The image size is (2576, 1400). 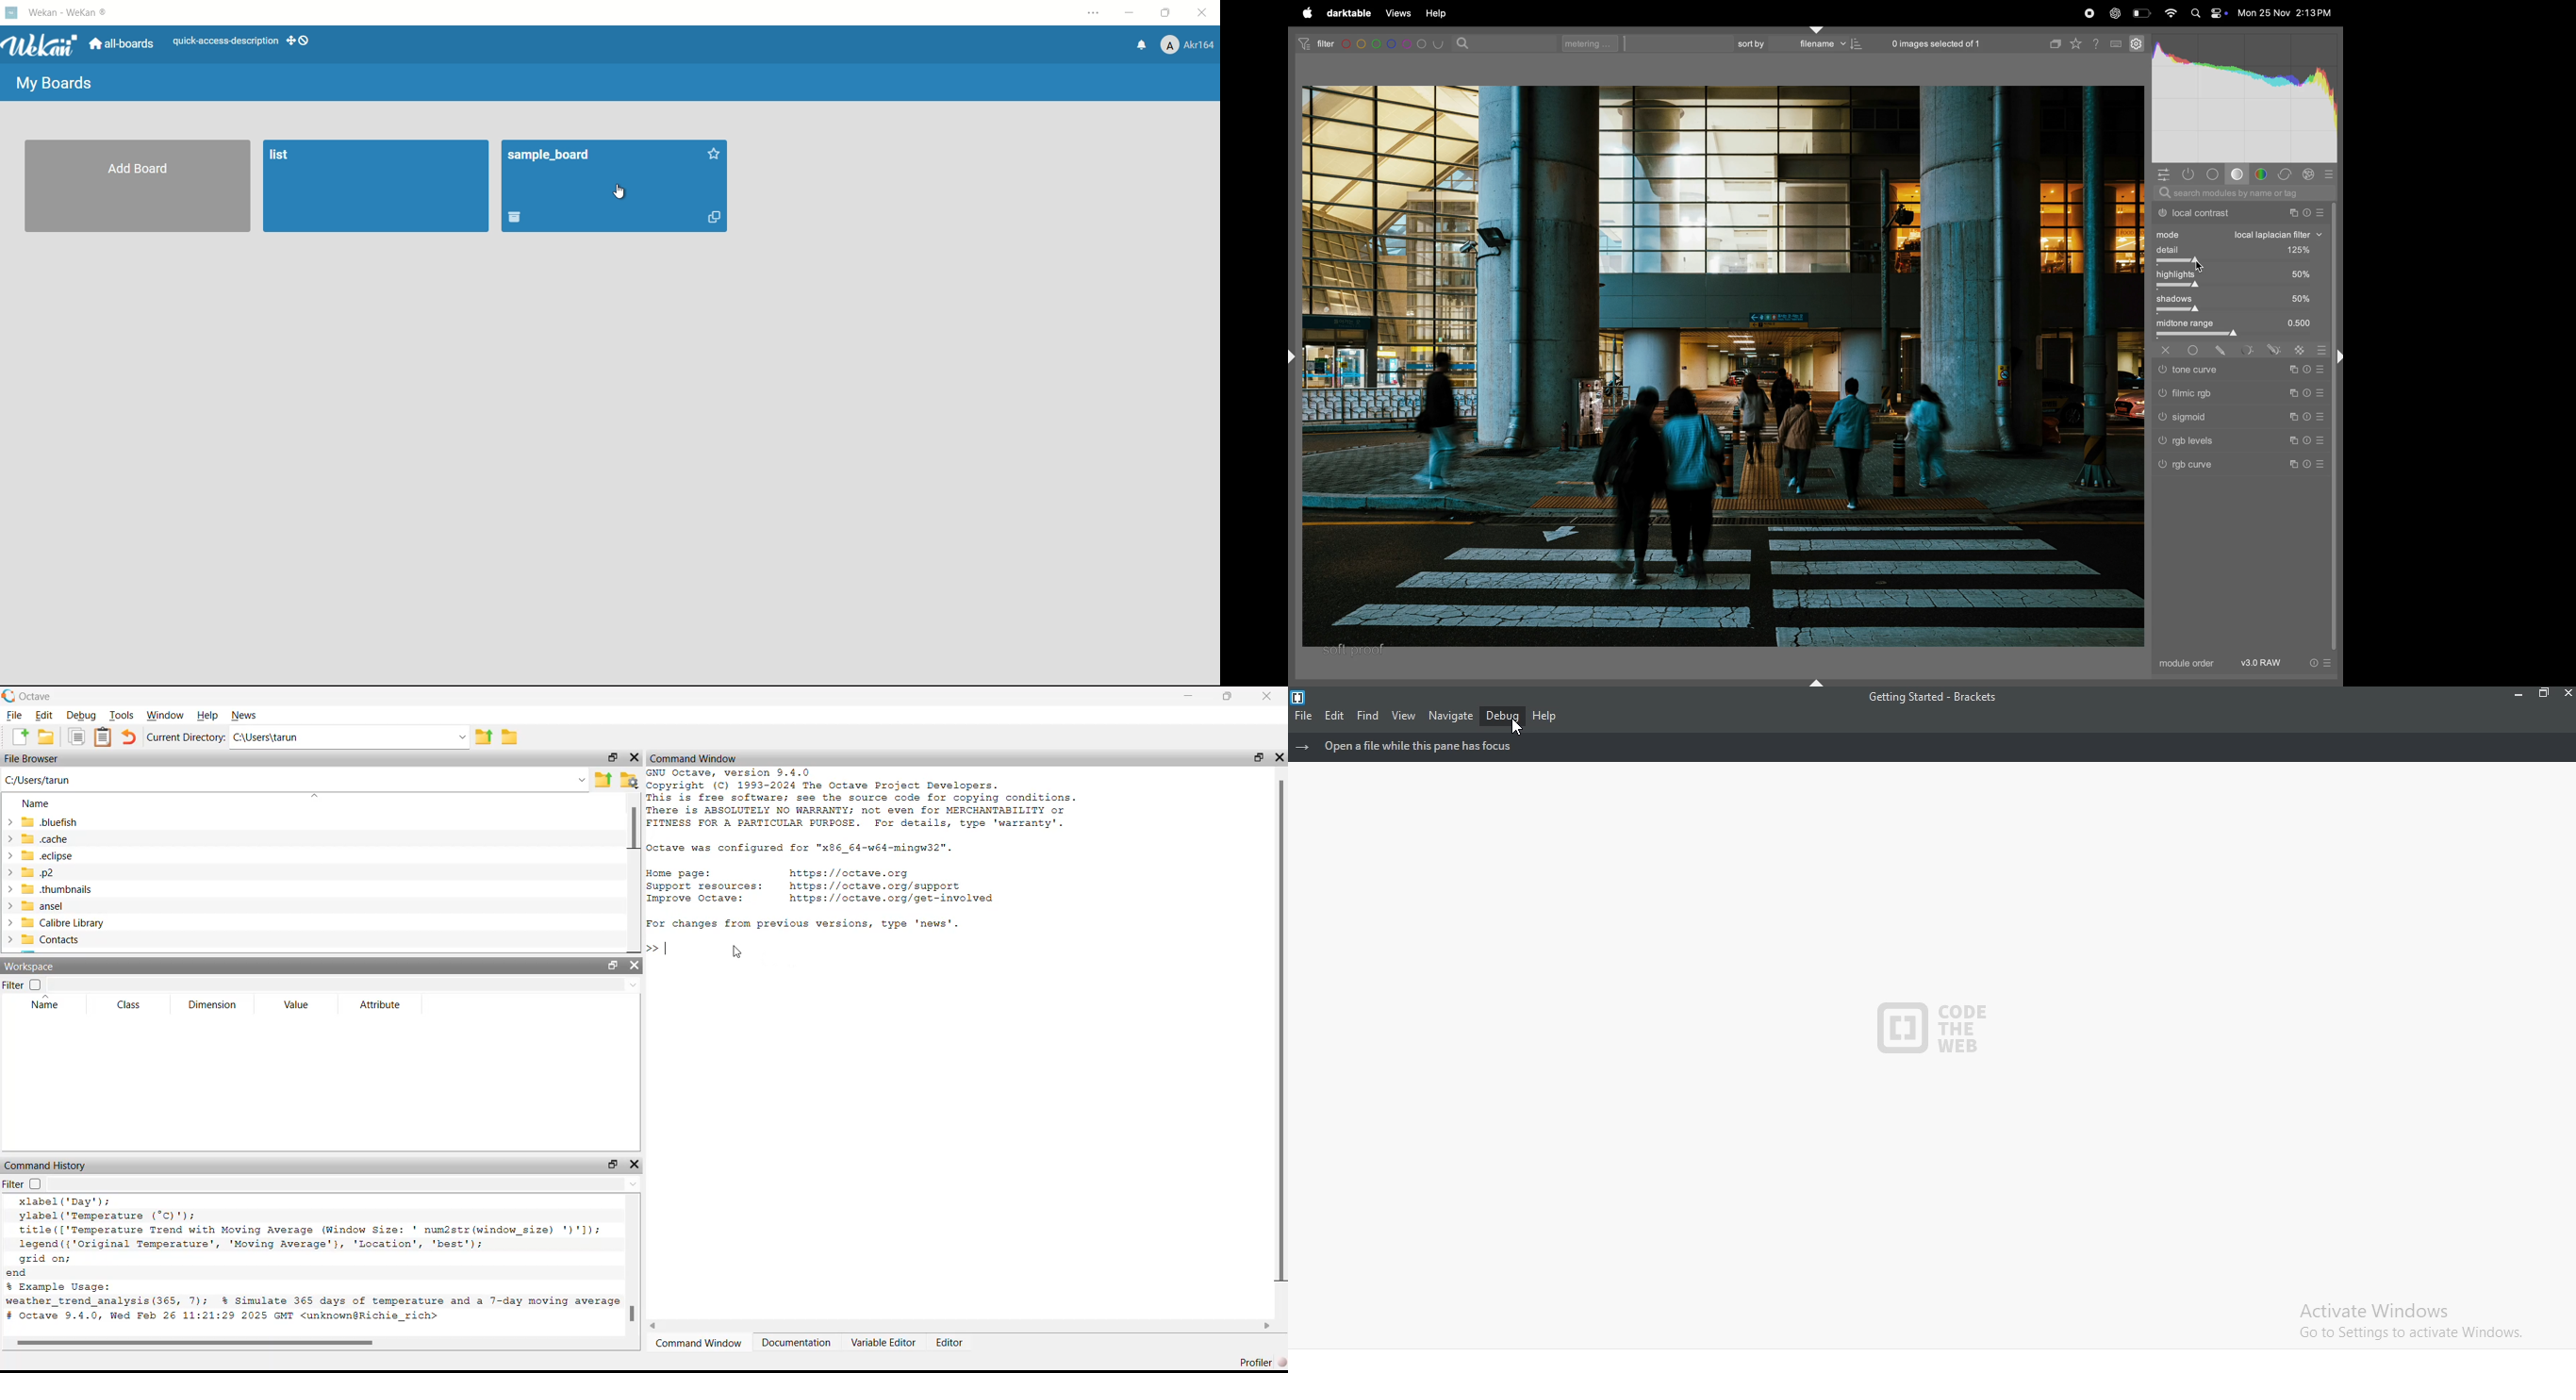 What do you see at coordinates (1933, 747) in the screenshot?
I see `file pane` at bounding box center [1933, 747].